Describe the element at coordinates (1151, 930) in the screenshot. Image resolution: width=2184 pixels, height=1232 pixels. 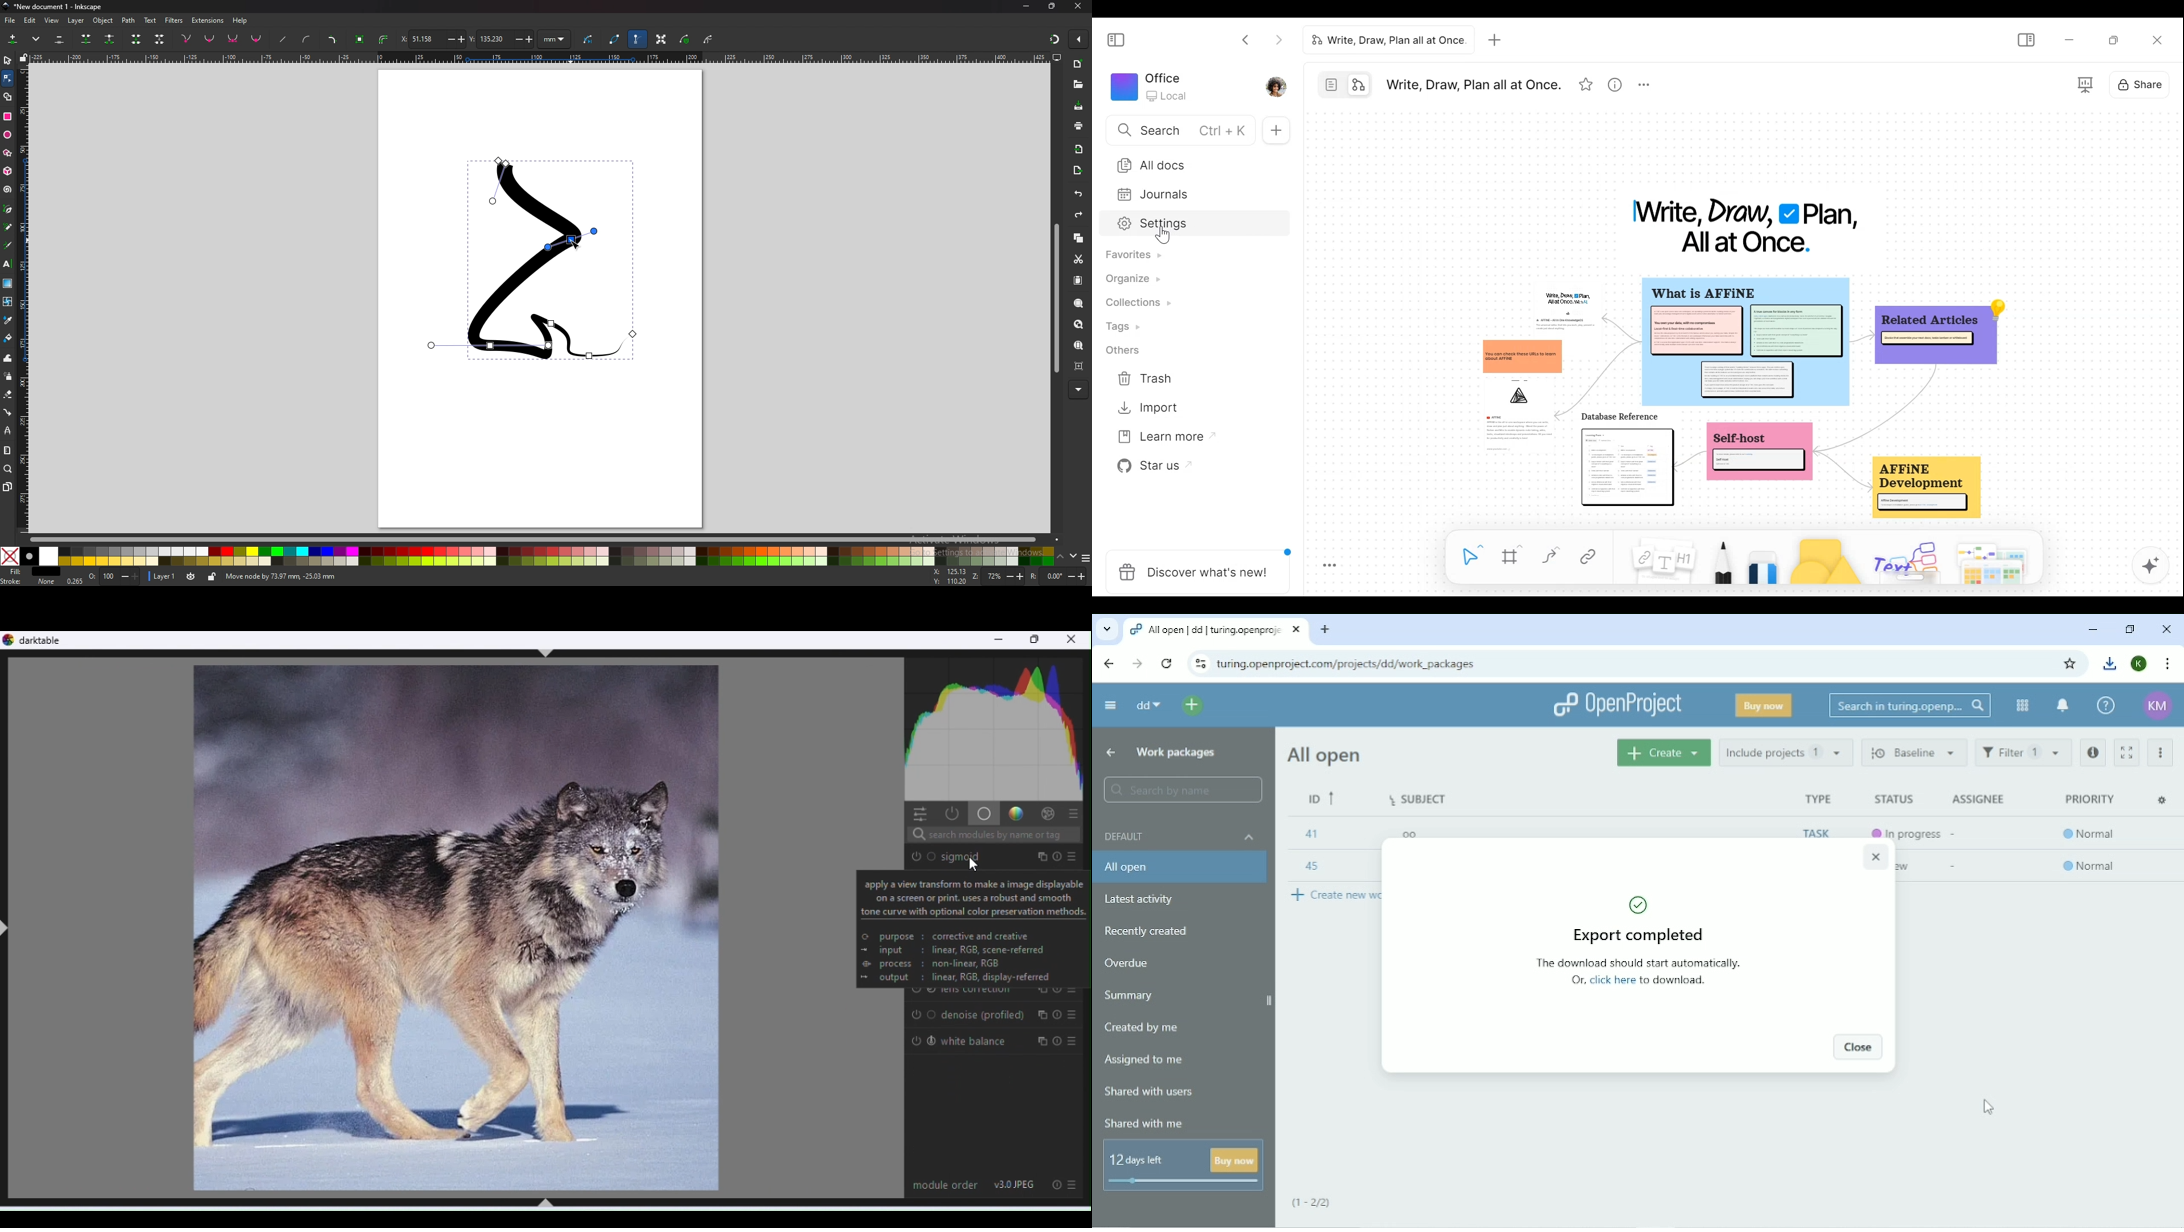
I see `Recently created` at that location.